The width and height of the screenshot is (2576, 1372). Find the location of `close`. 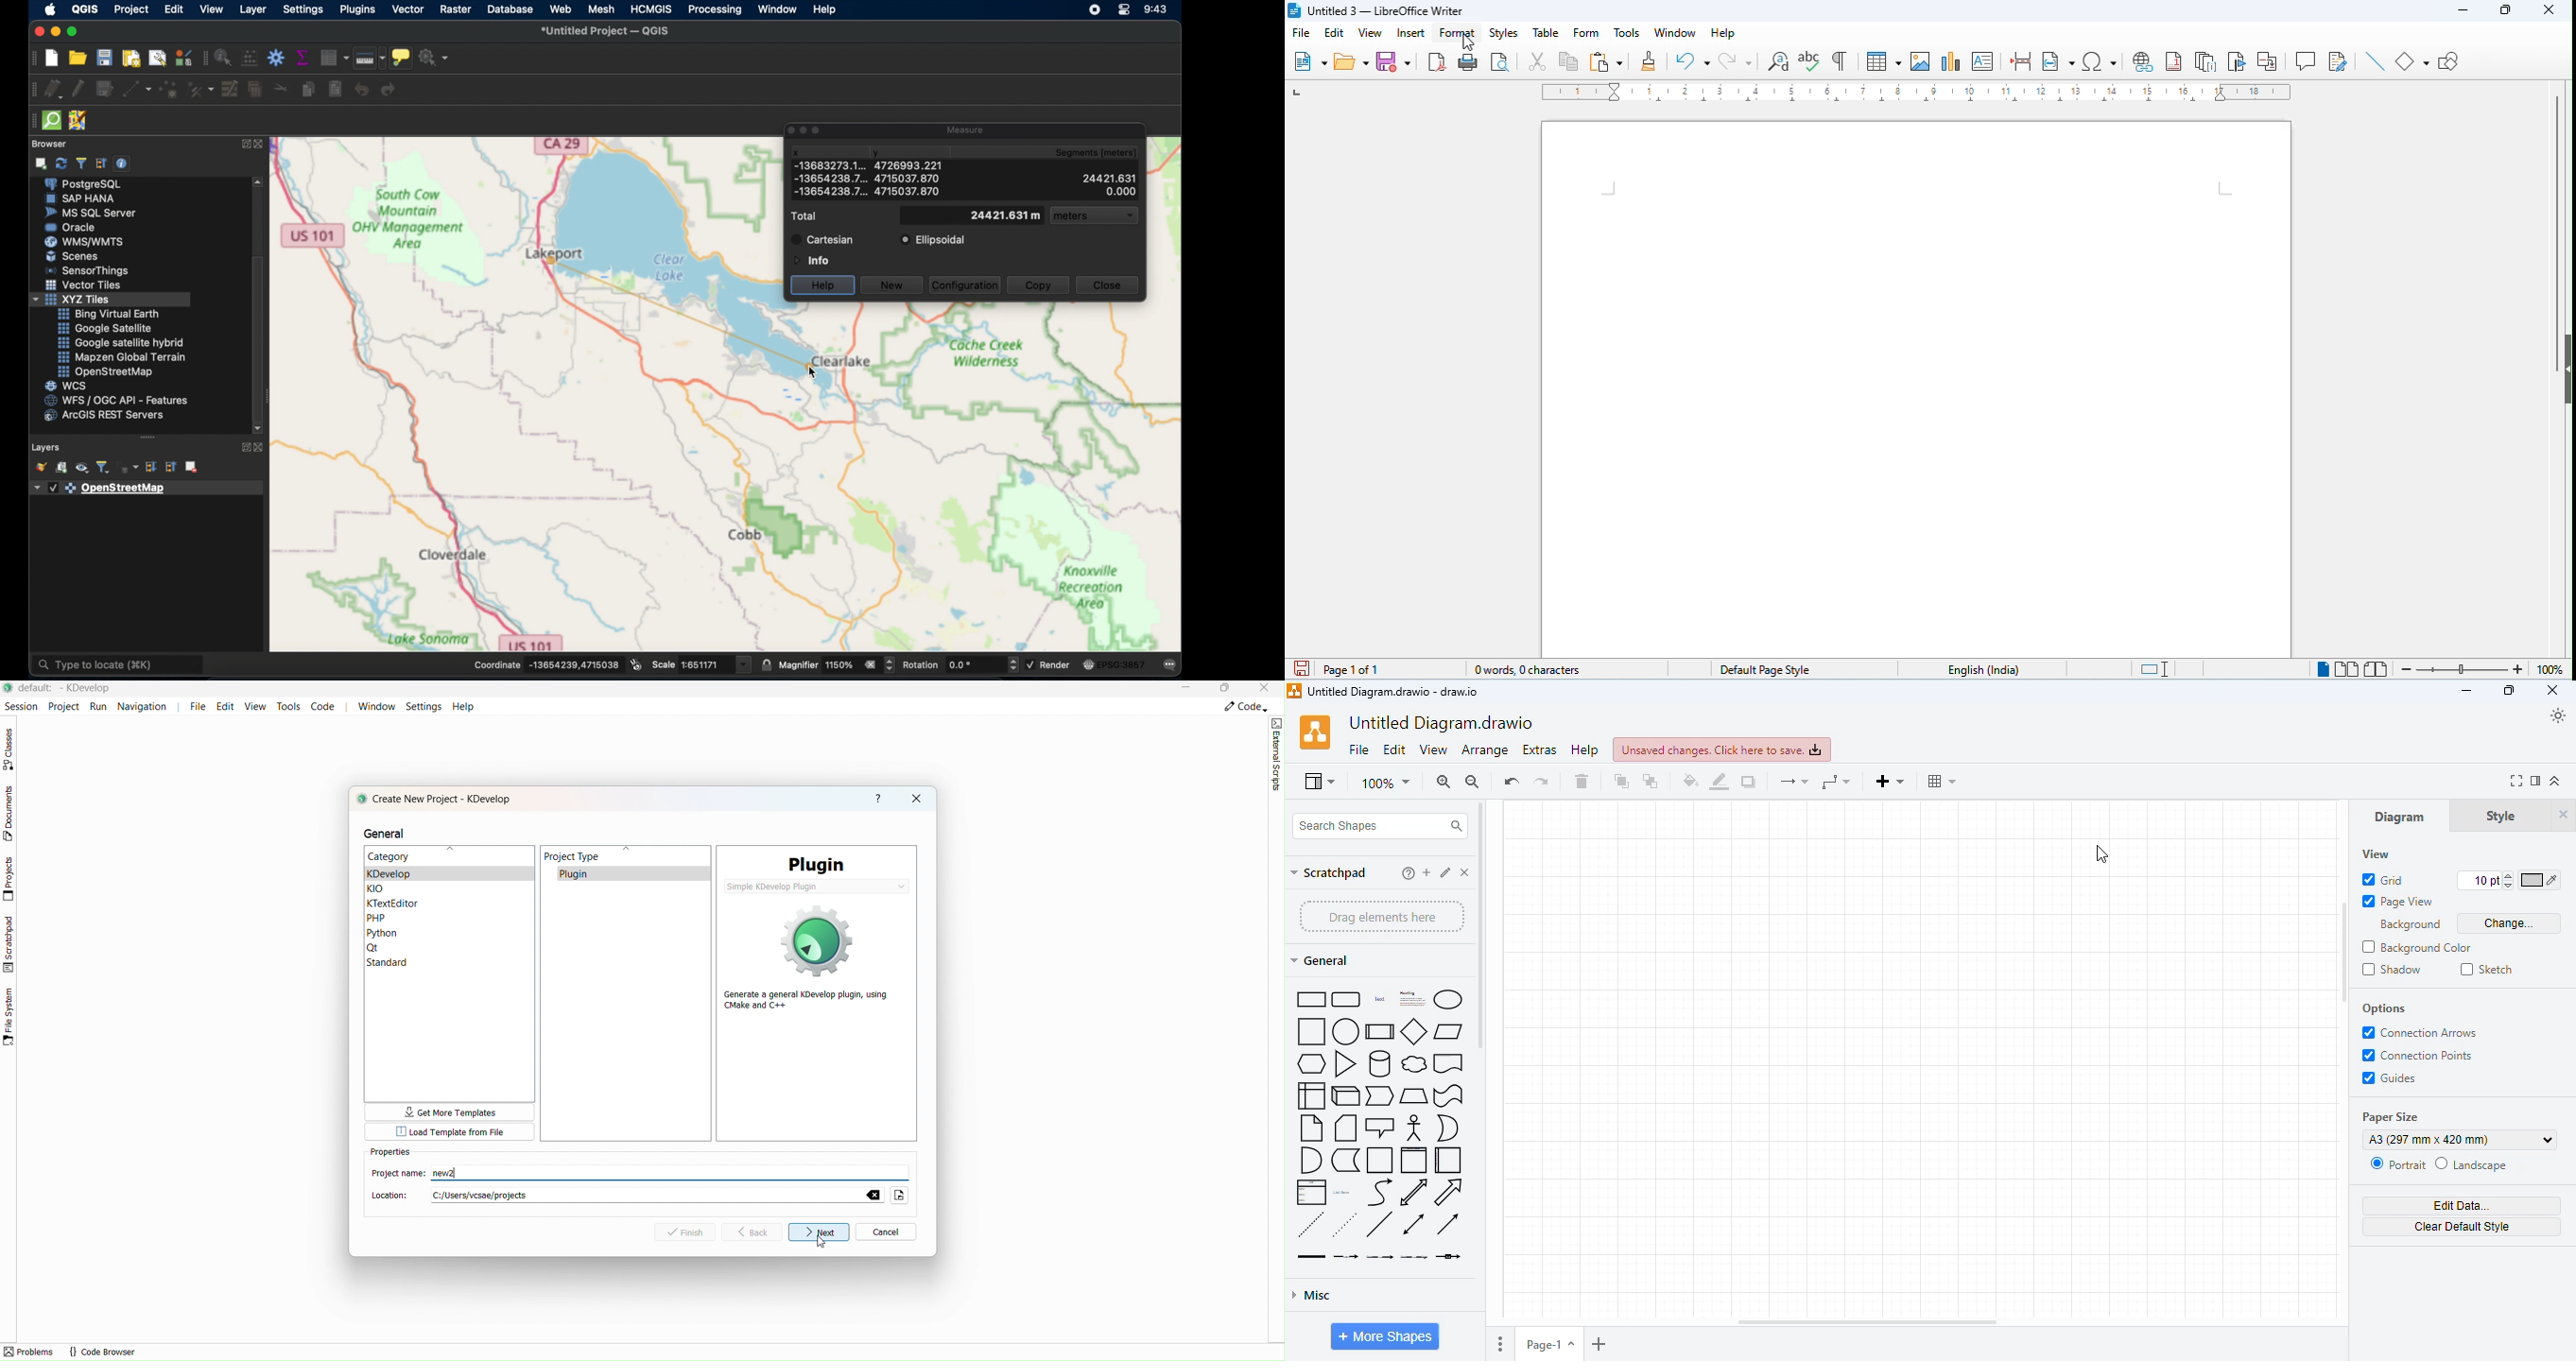

close is located at coordinates (37, 30).